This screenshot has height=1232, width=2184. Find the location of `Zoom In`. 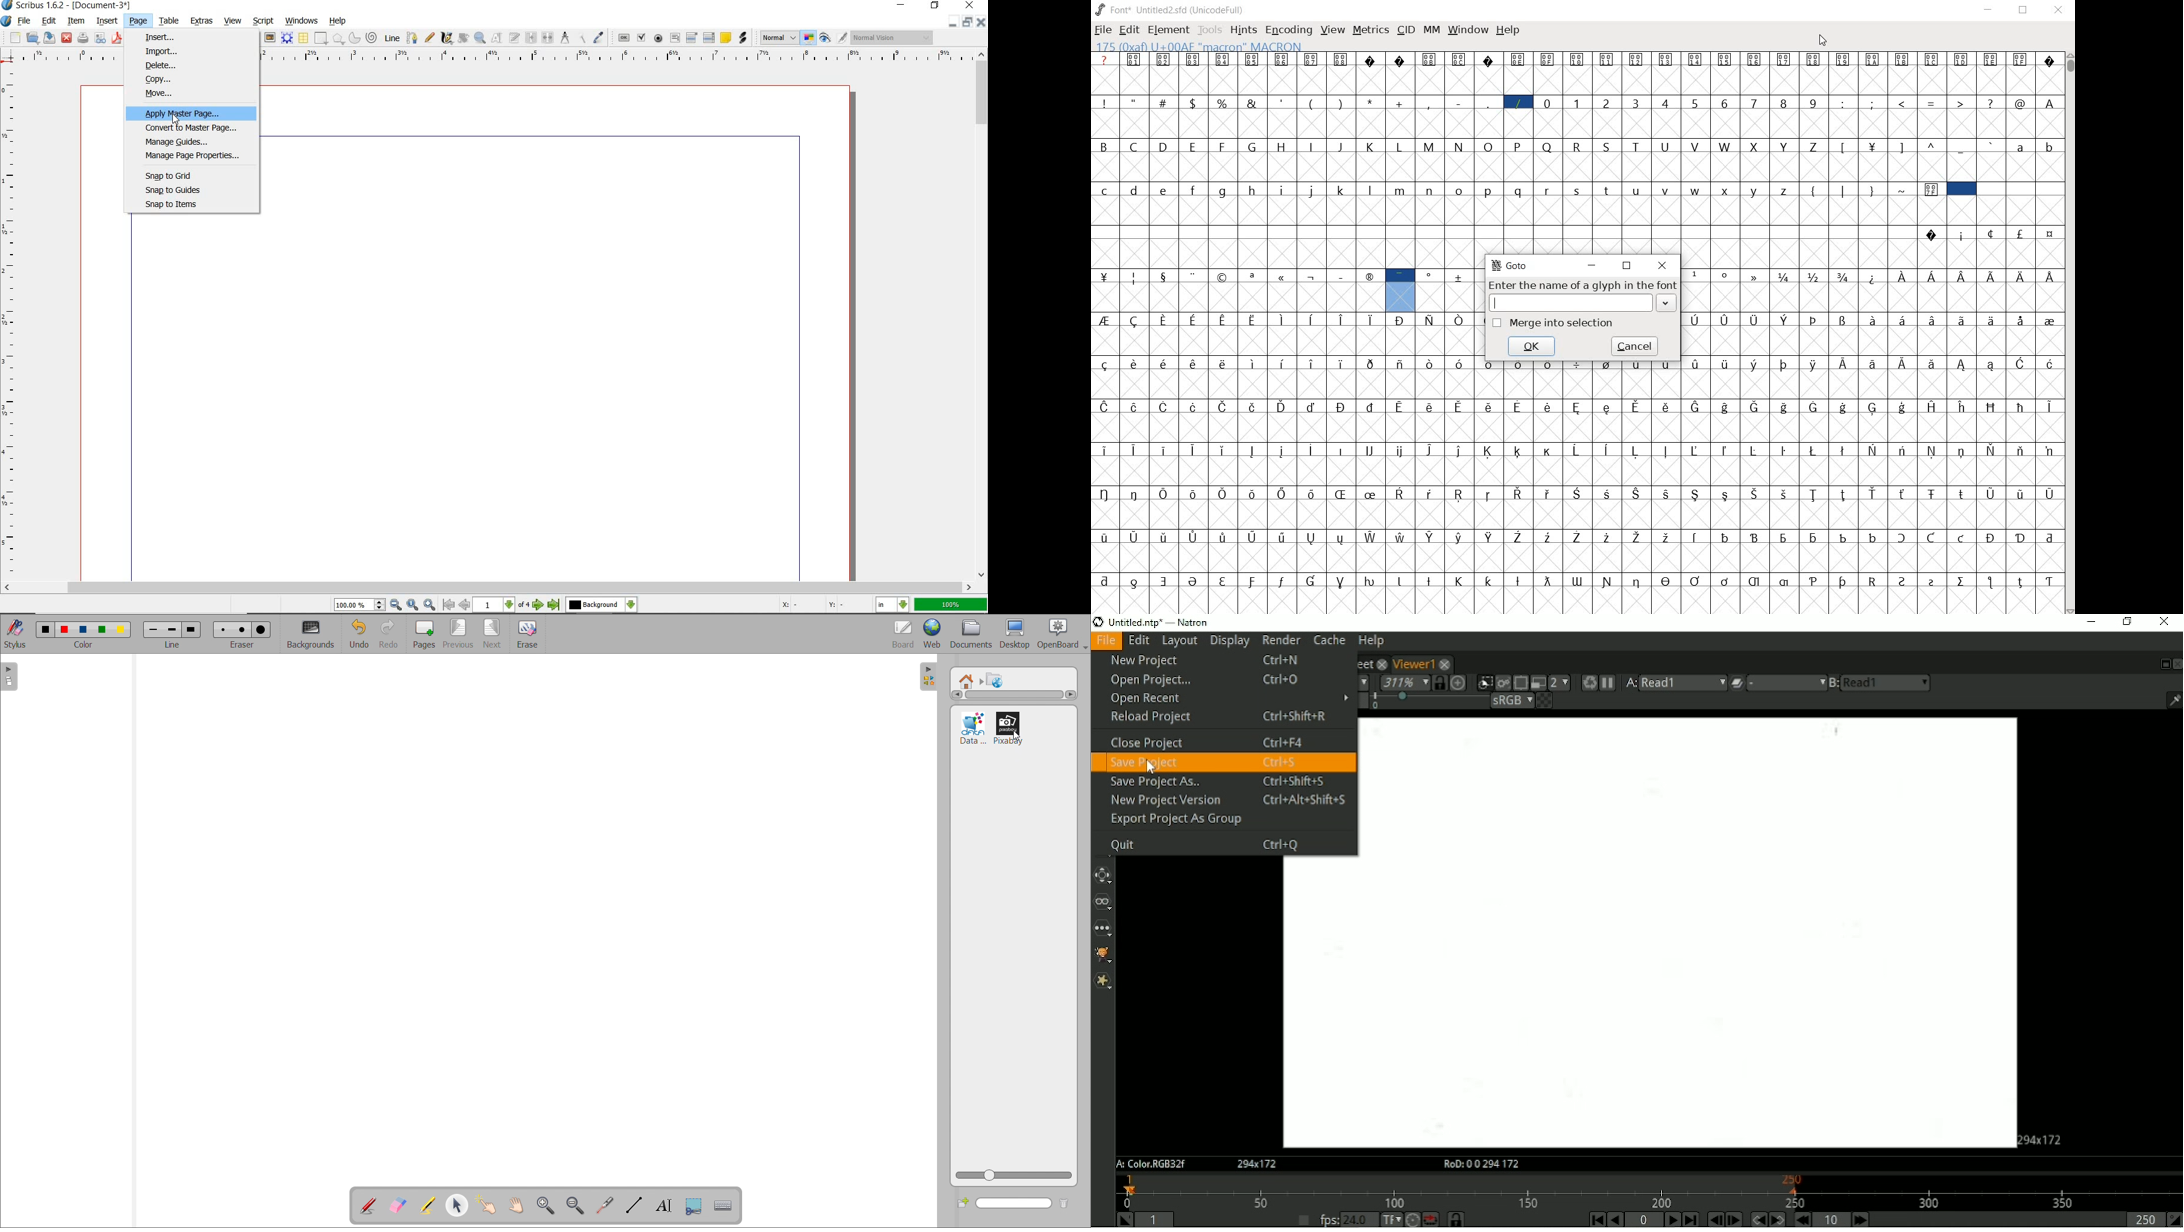

Zoom In is located at coordinates (429, 605).